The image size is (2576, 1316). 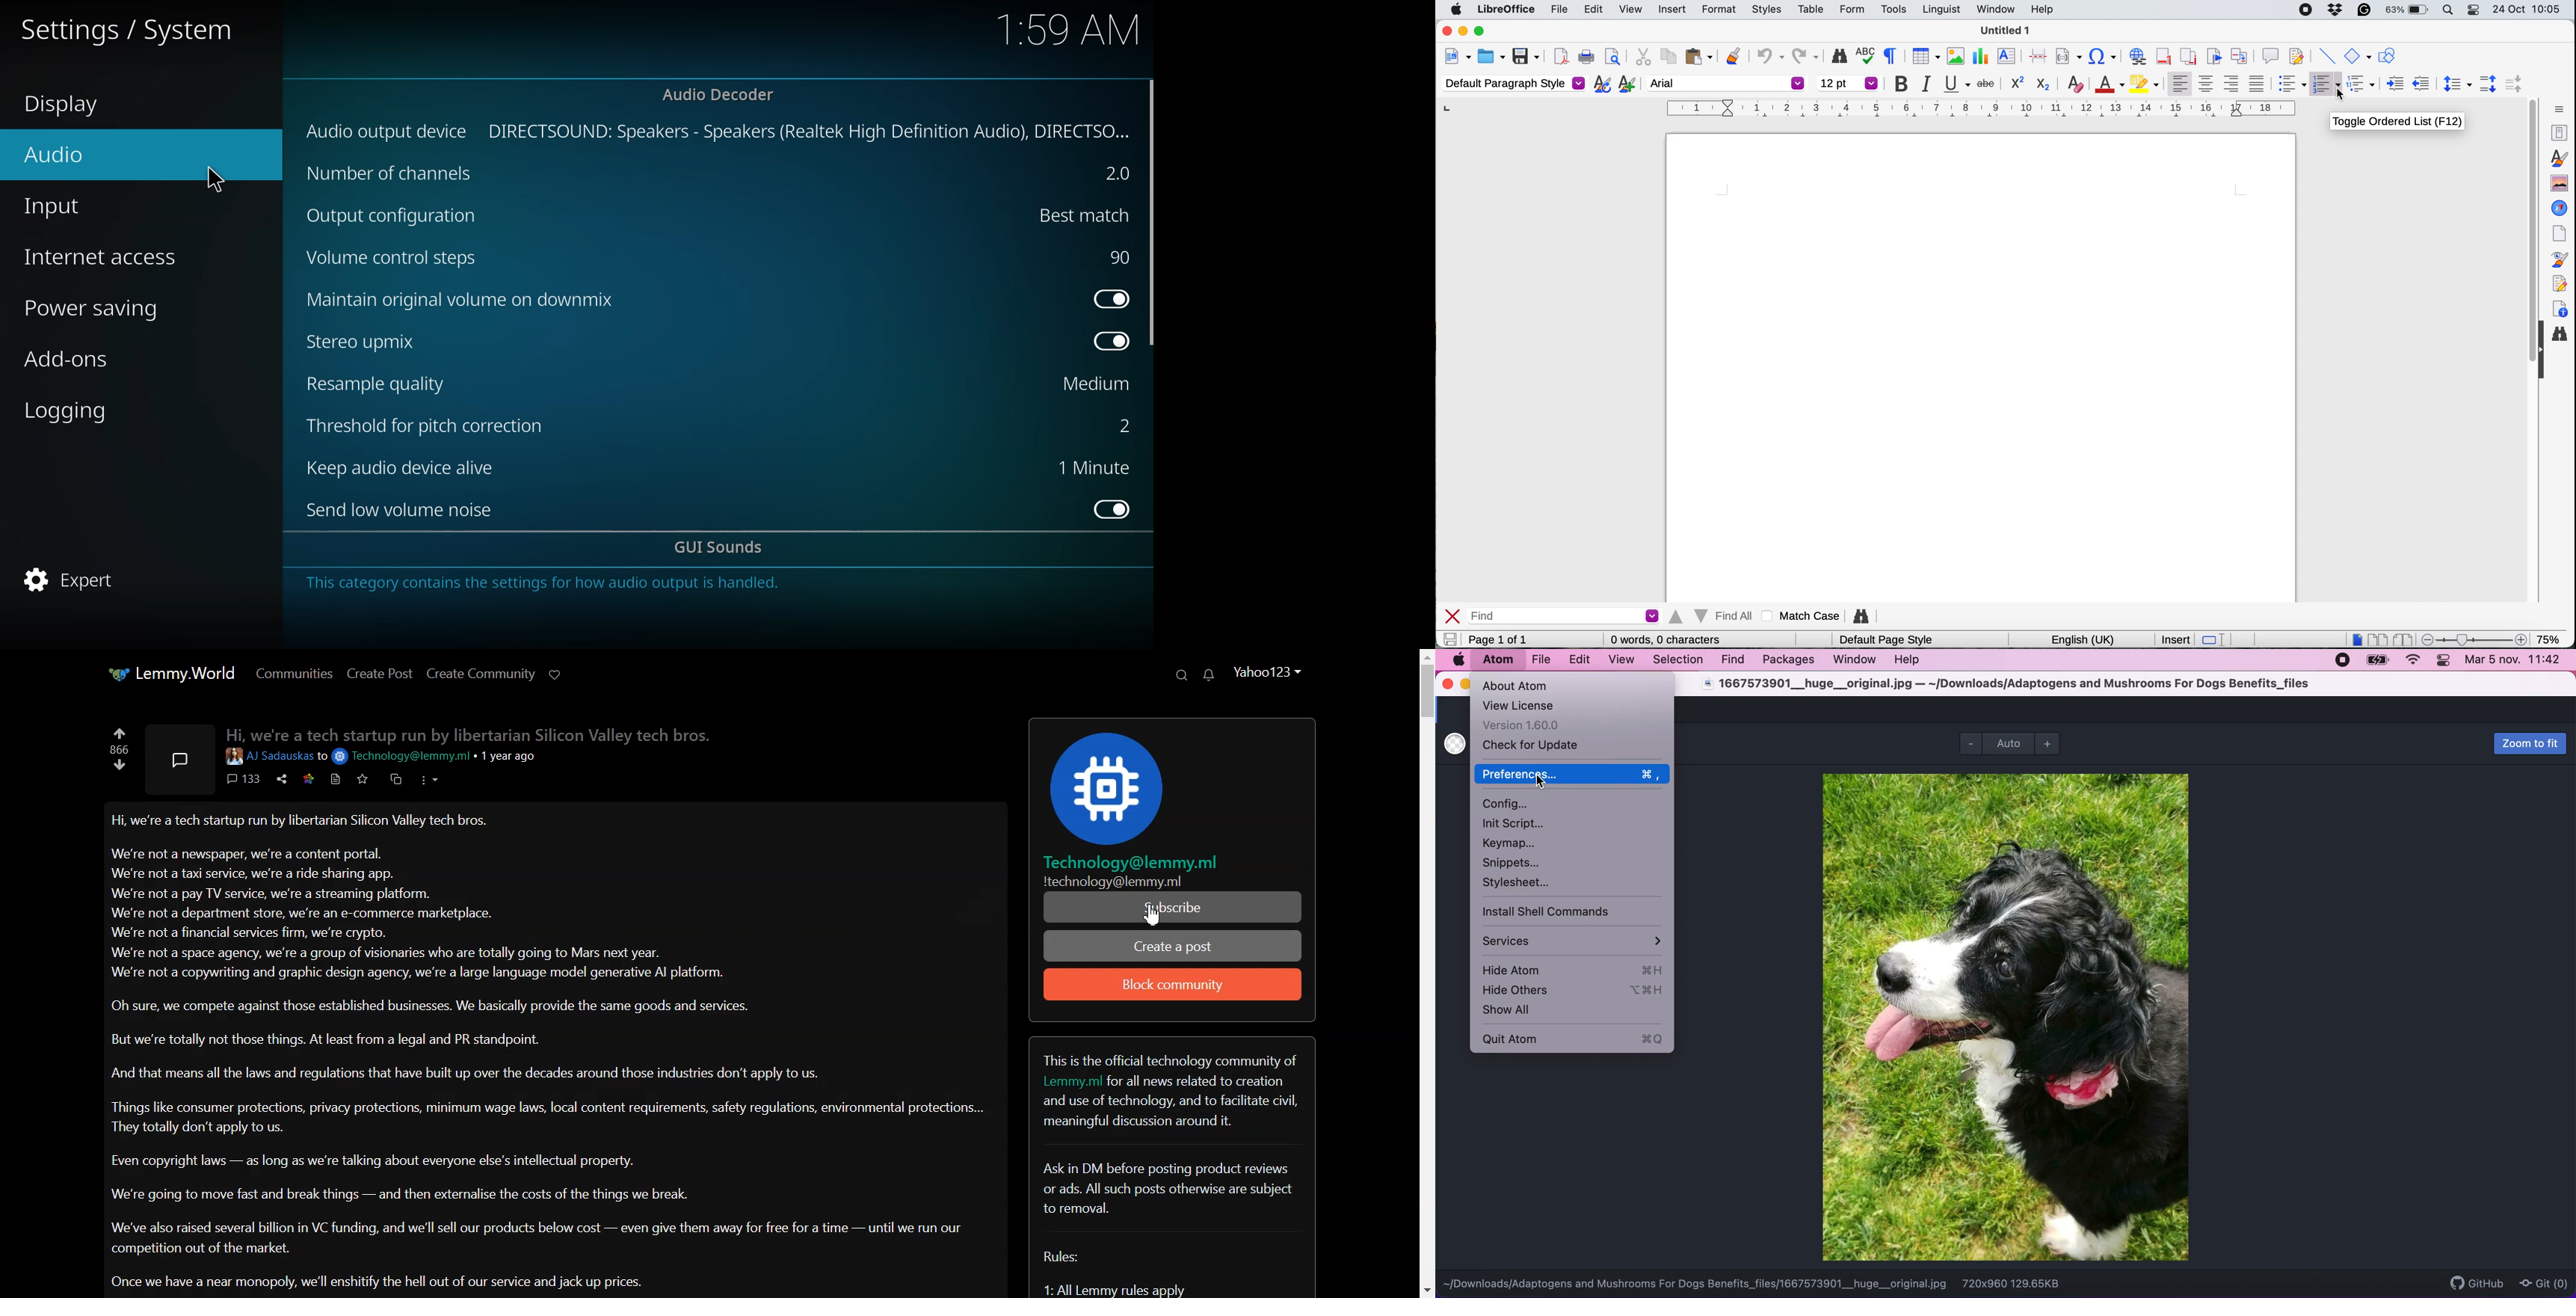 What do you see at coordinates (1958, 84) in the screenshot?
I see `underline` at bounding box center [1958, 84].